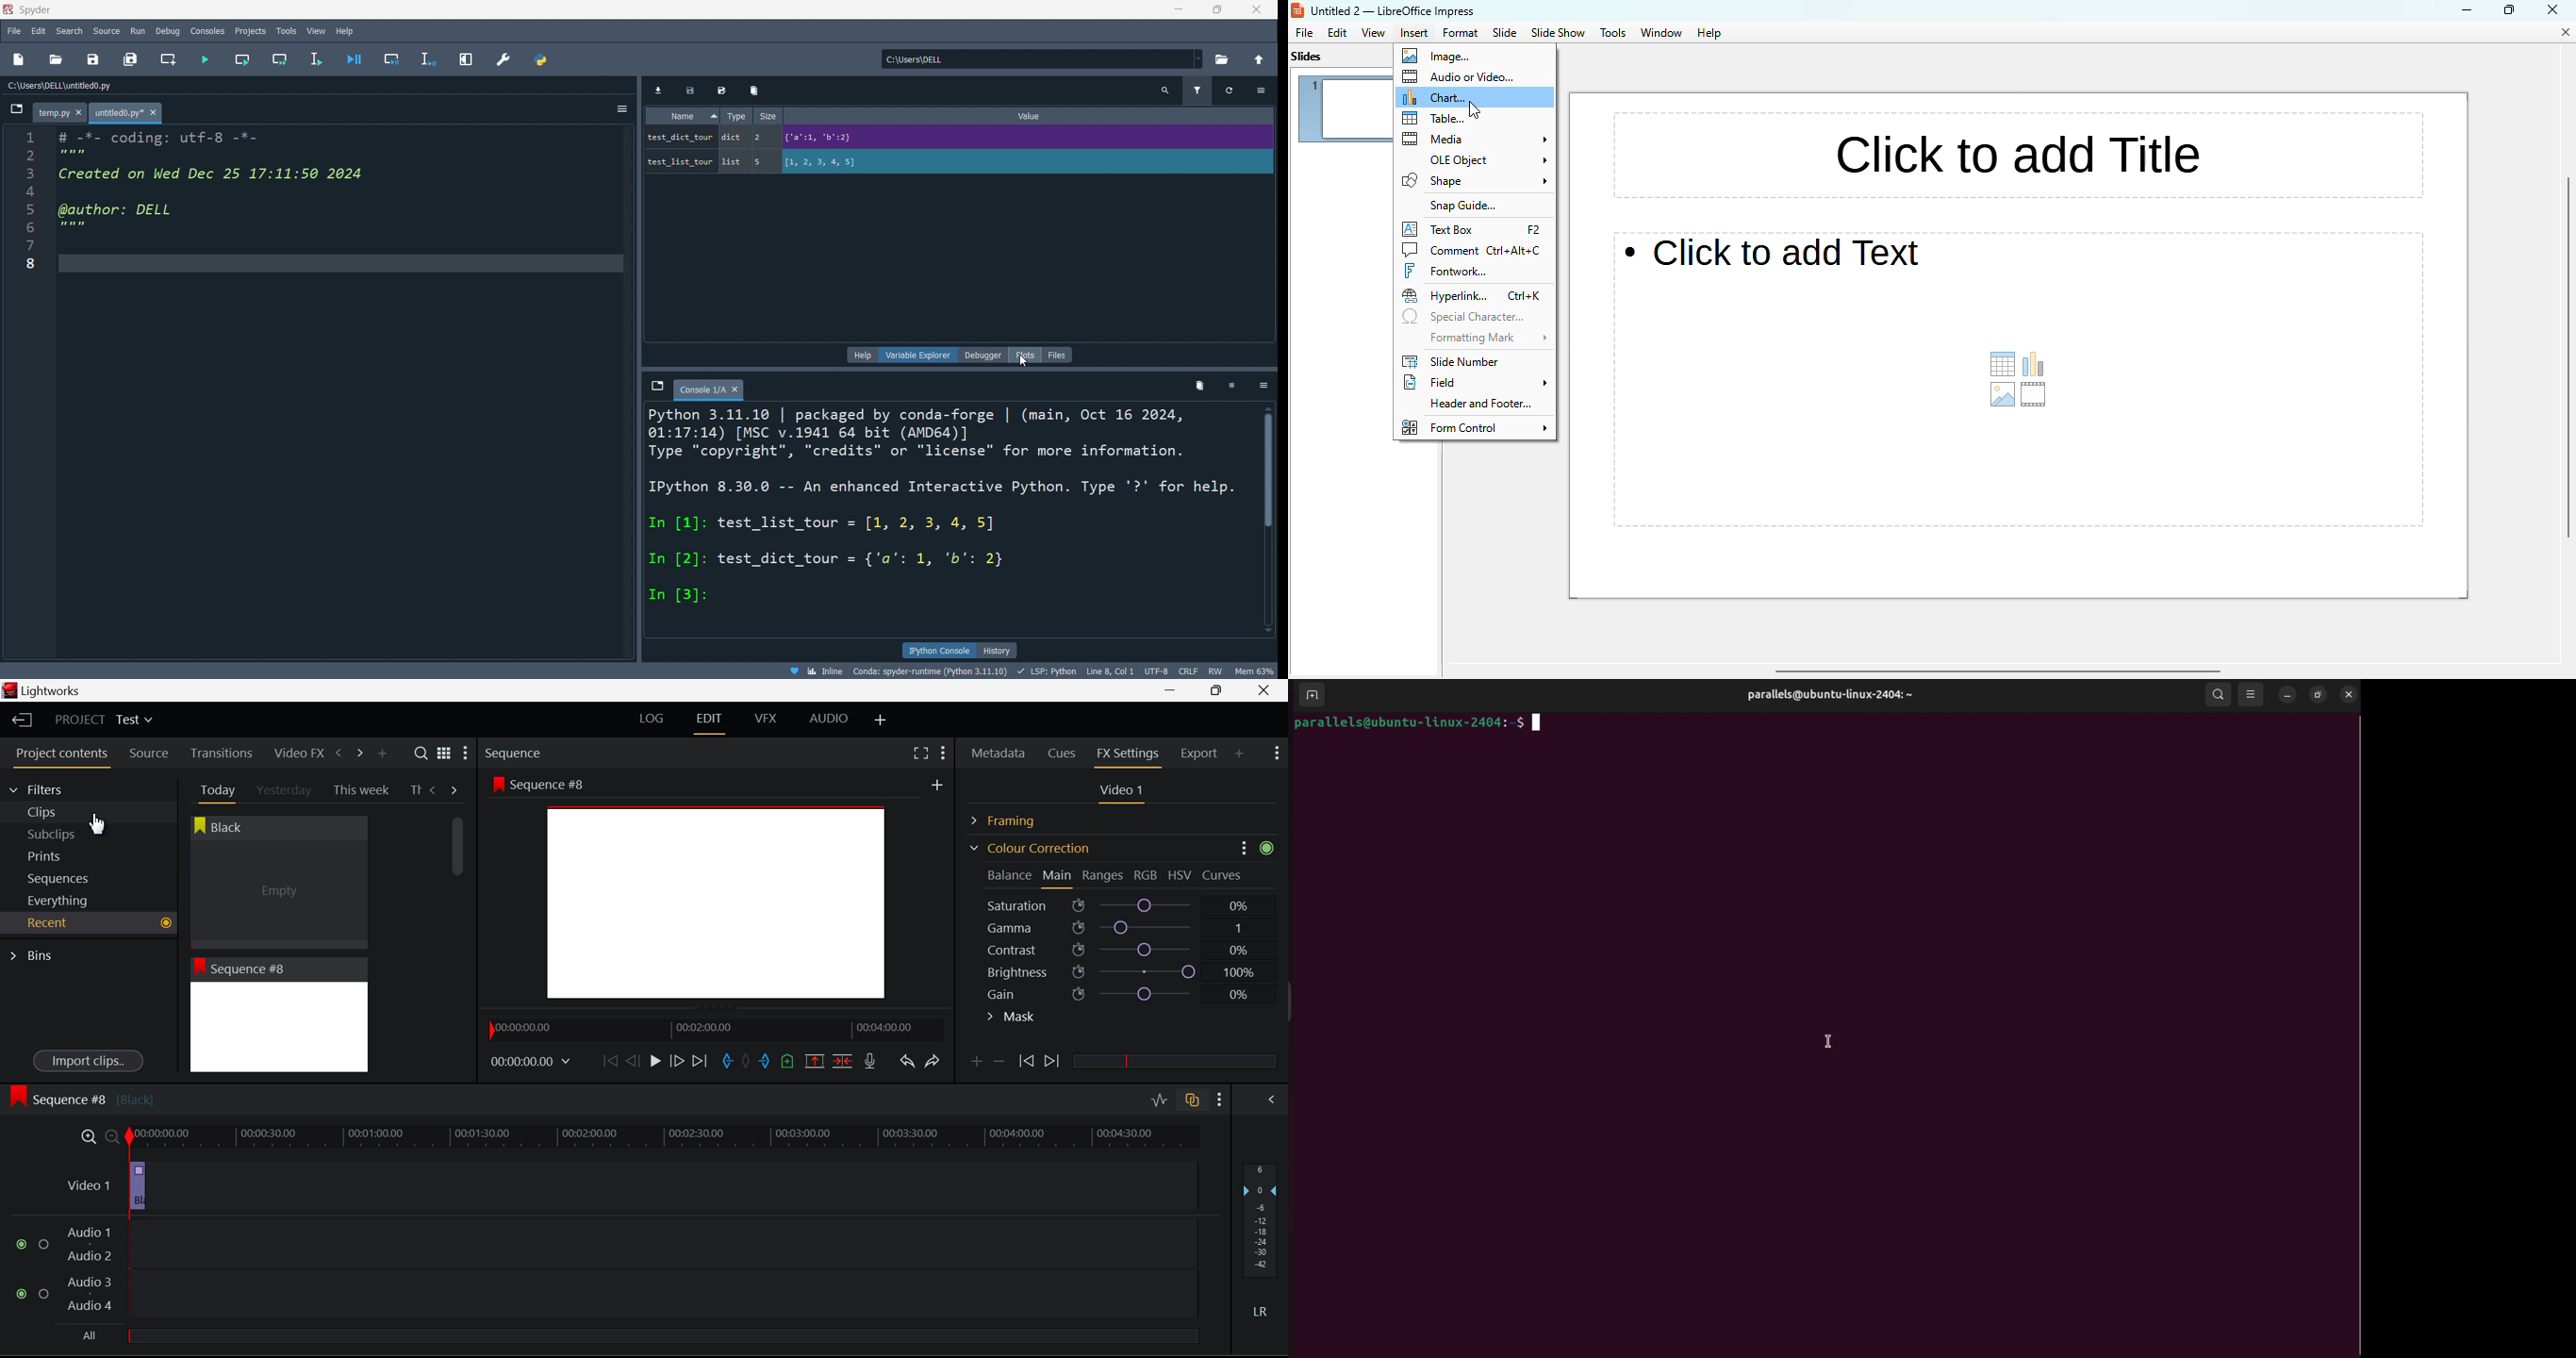 The image size is (2576, 1372). I want to click on open folder, so click(1221, 61).